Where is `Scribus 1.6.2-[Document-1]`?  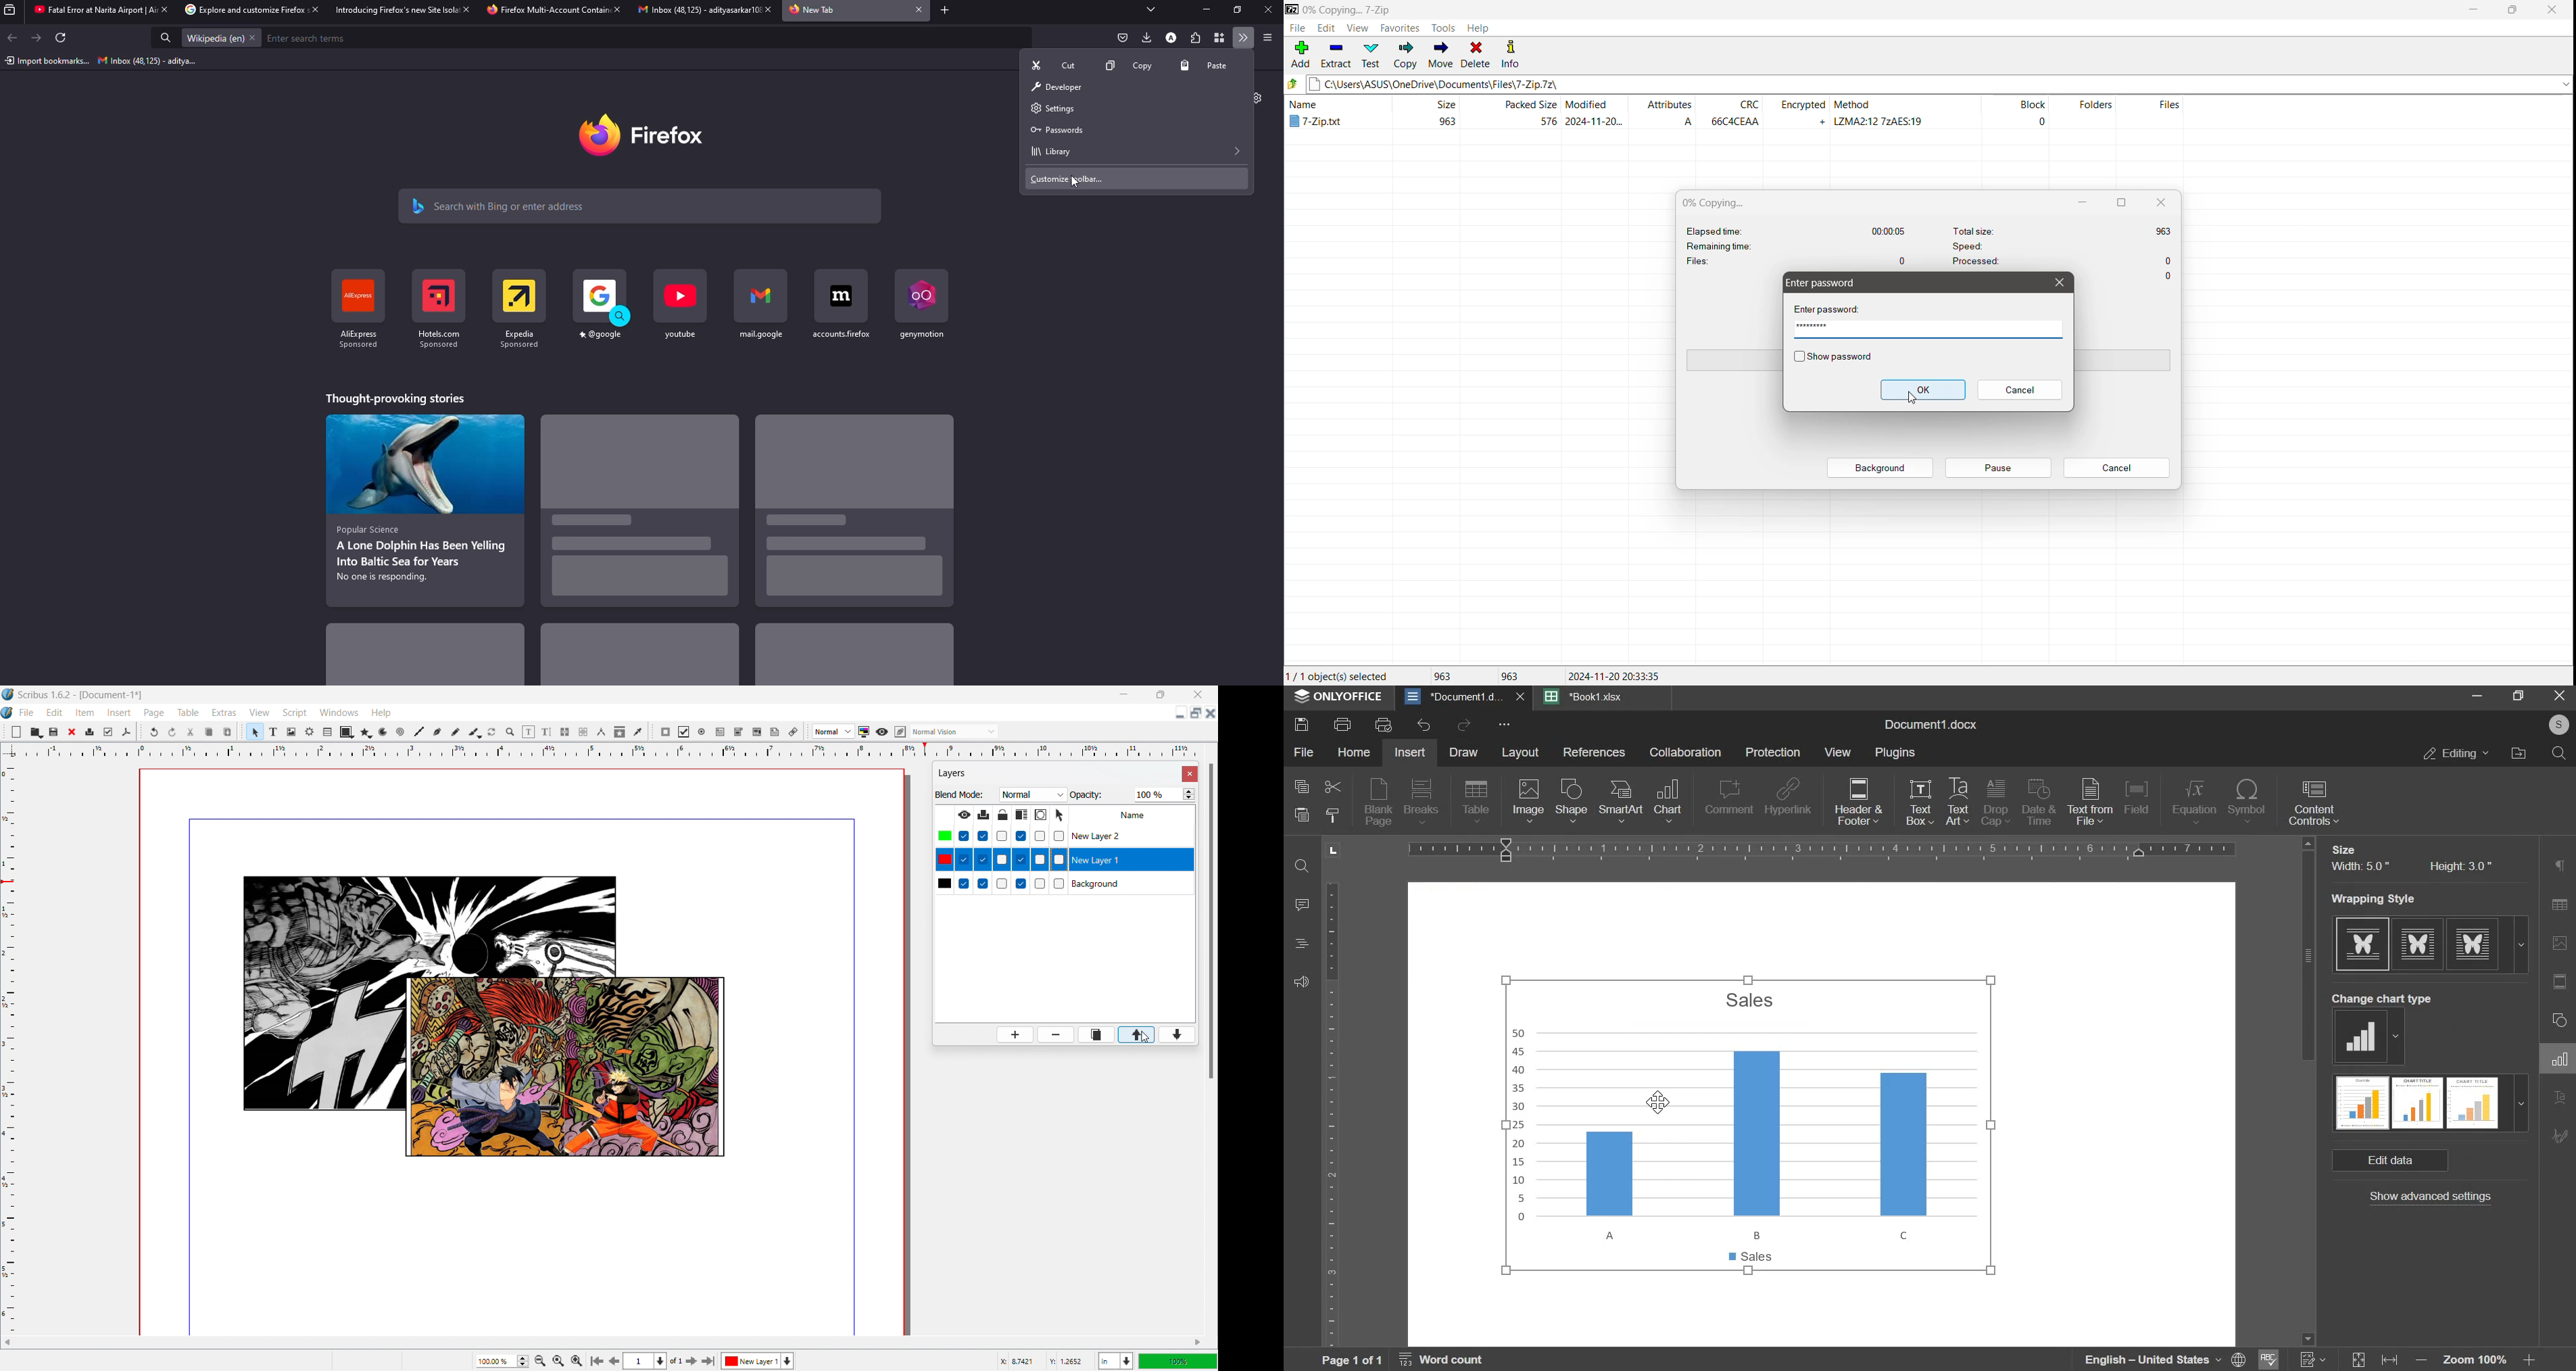
Scribus 1.6.2-[Document-1] is located at coordinates (85, 694).